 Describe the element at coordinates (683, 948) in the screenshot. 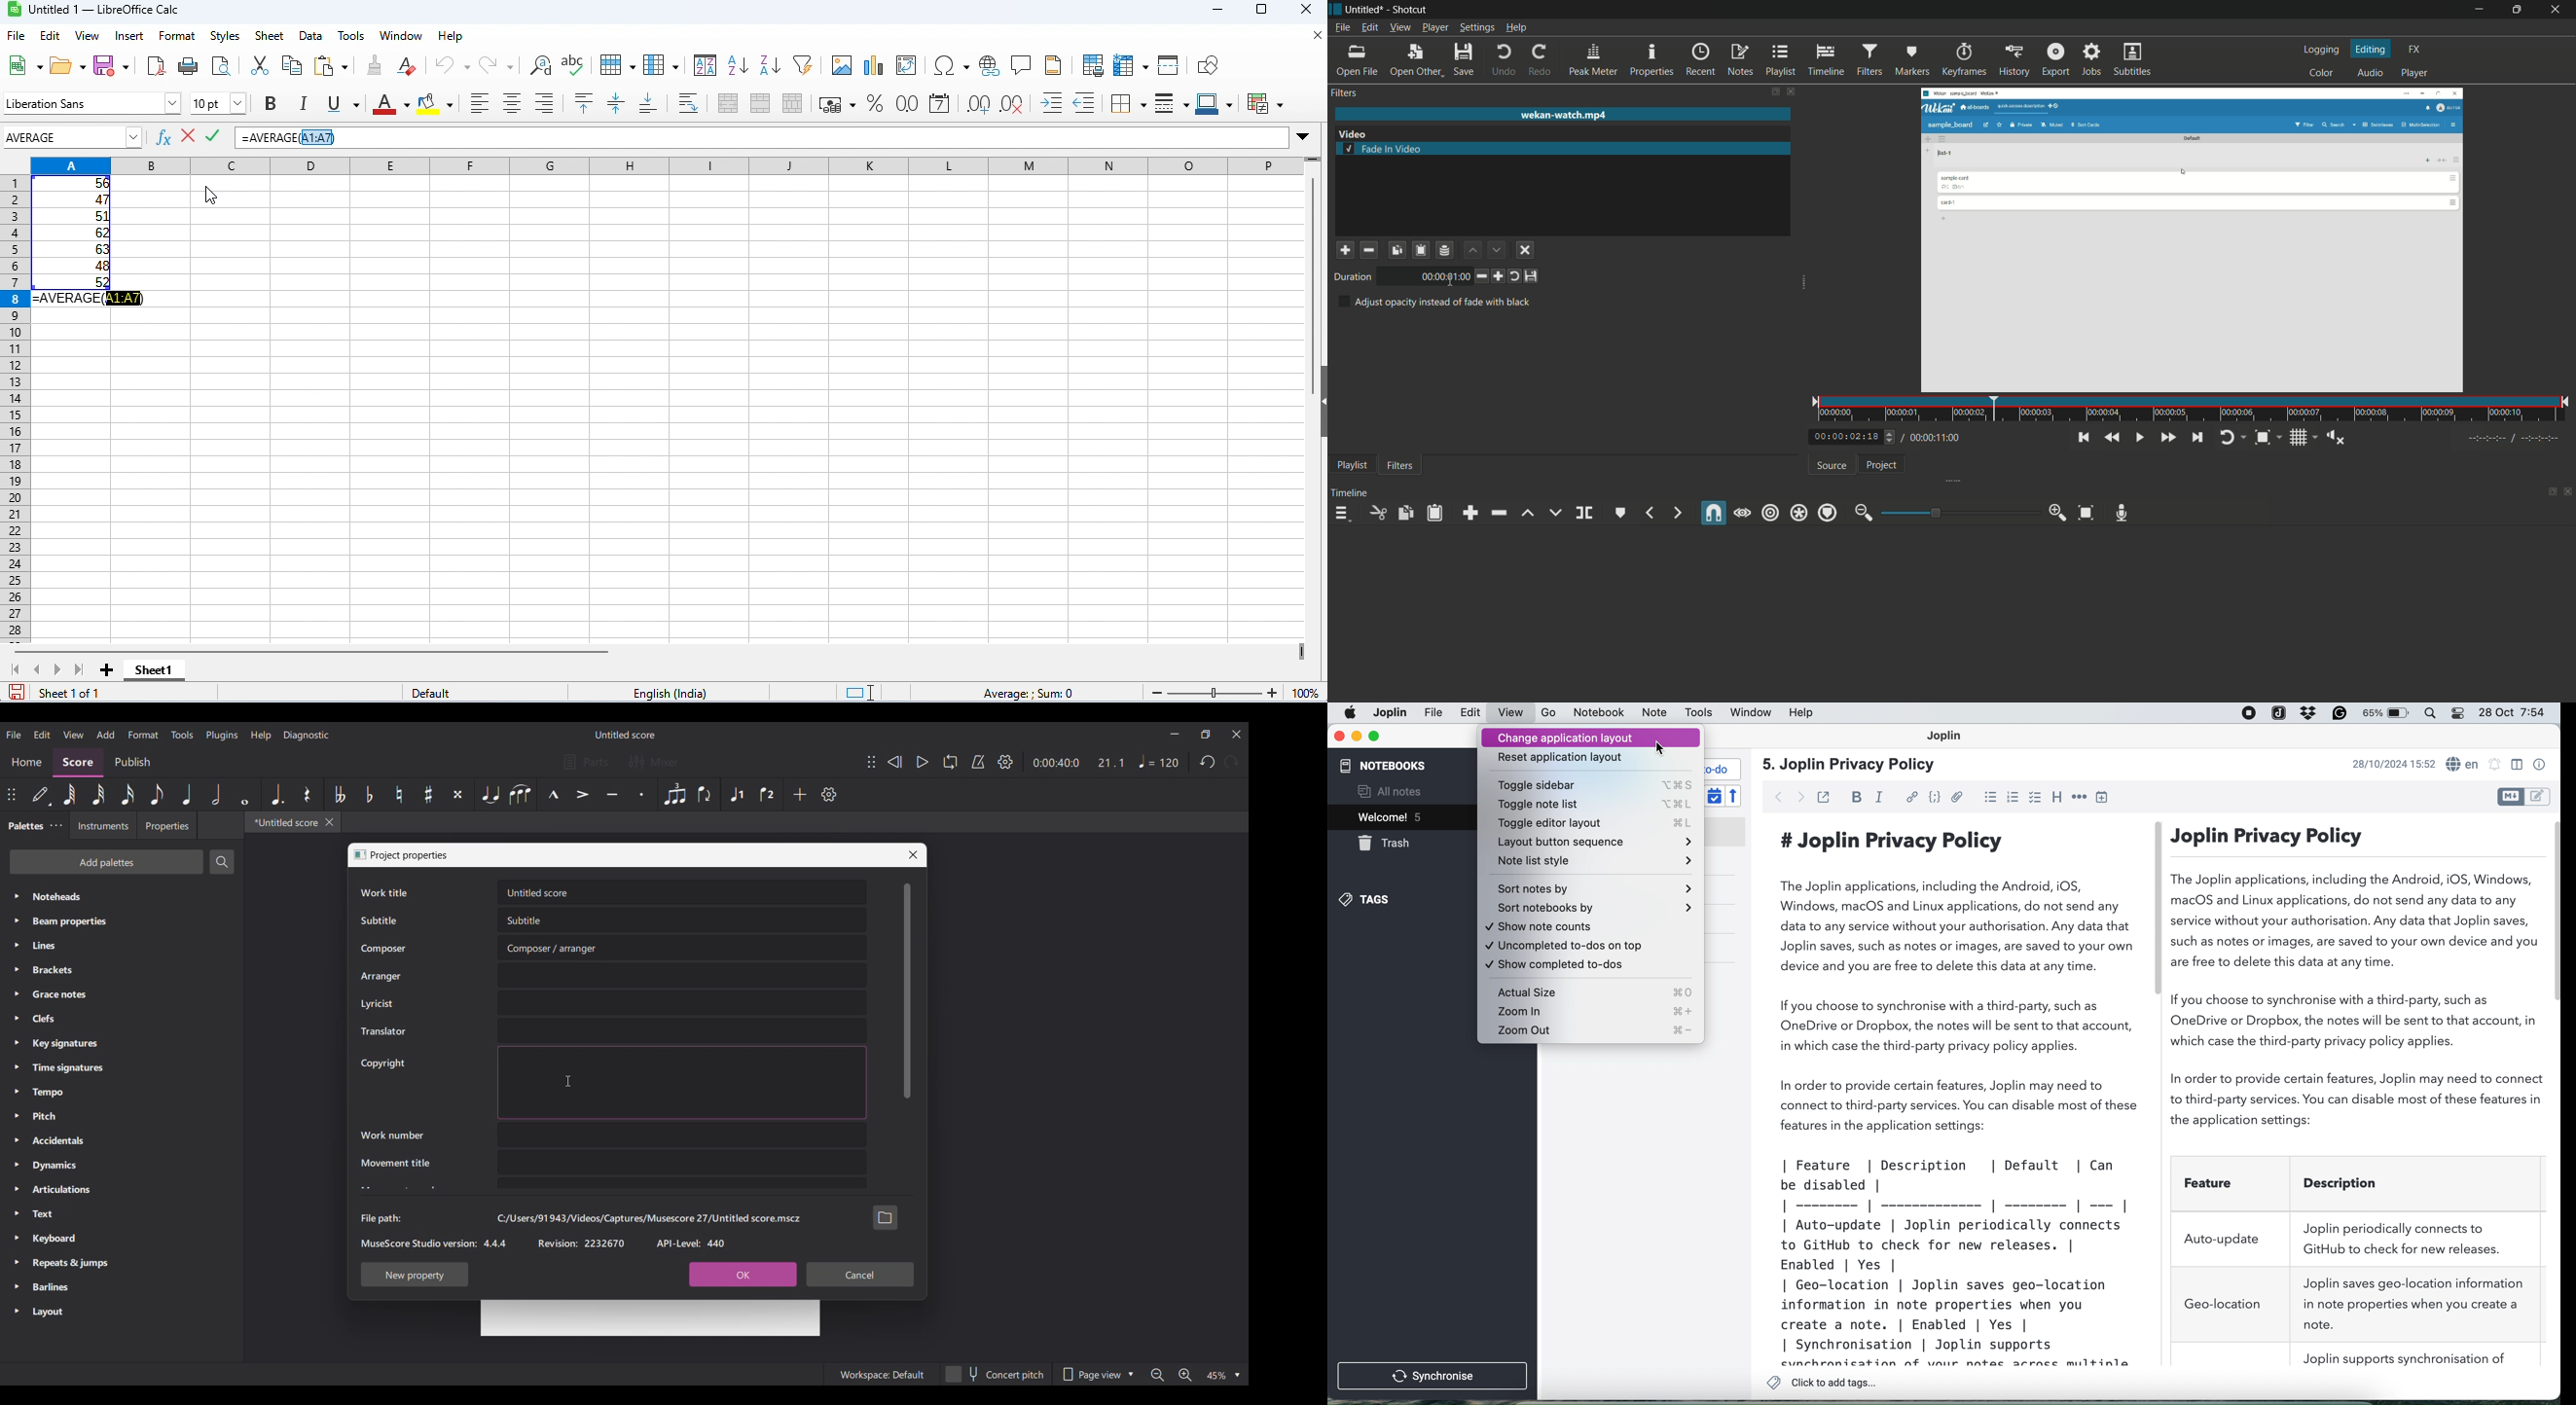

I see `Text box for Composer` at that location.